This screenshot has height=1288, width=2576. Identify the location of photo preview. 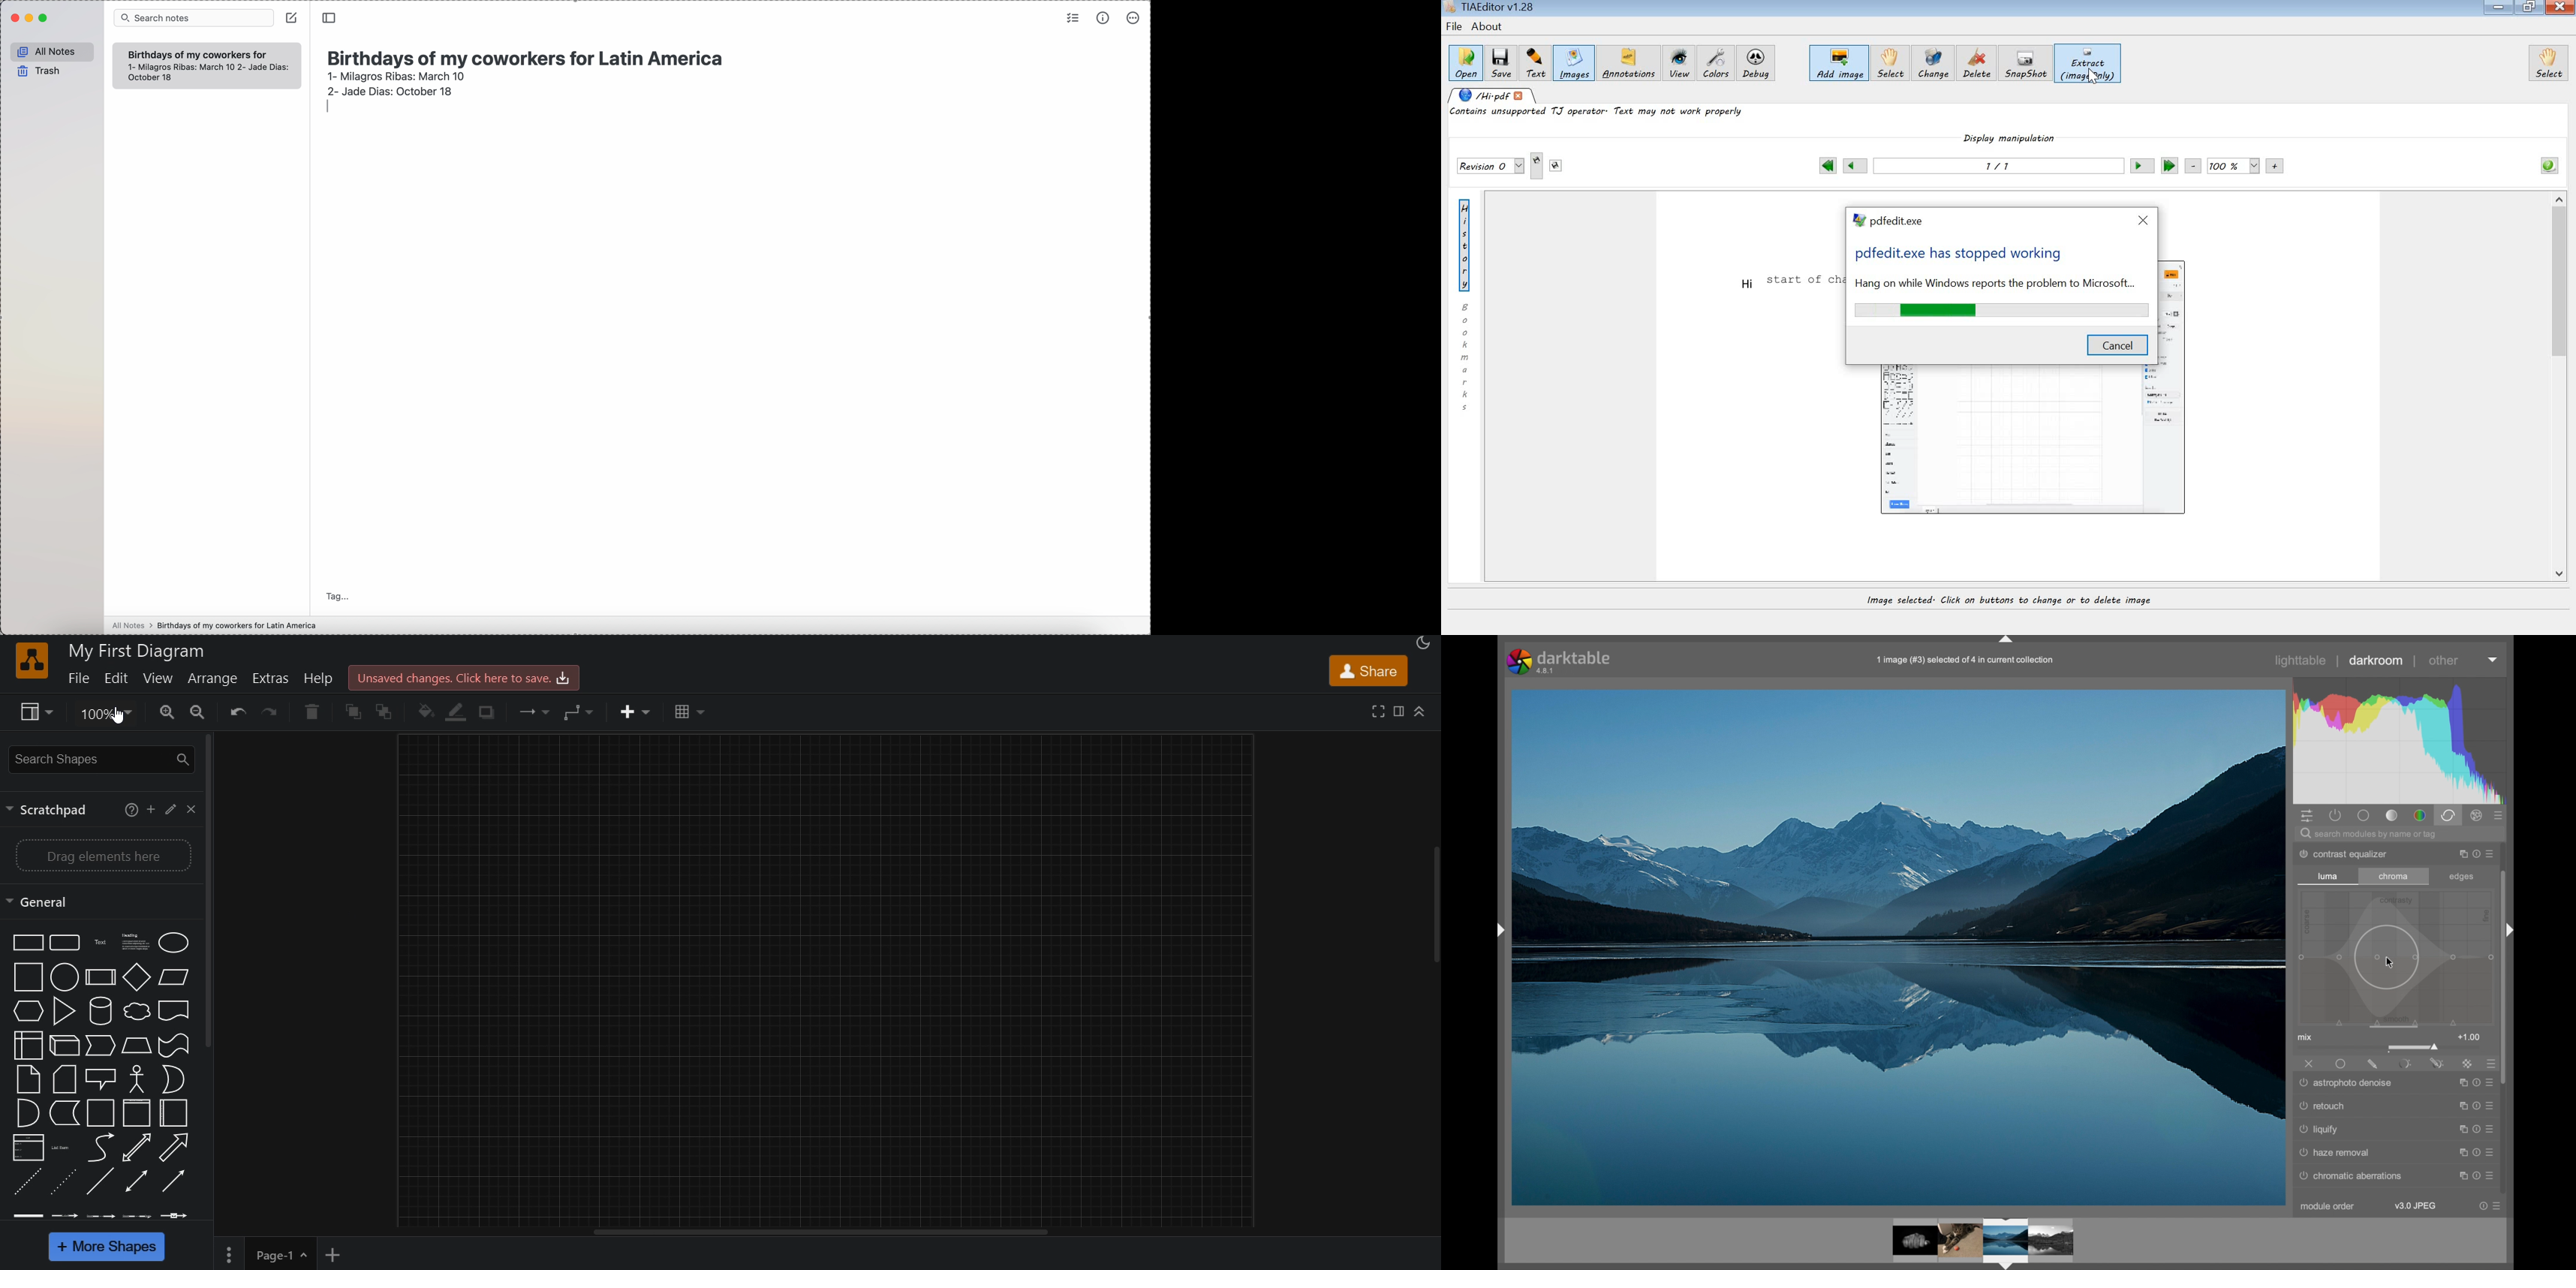
(1984, 1241).